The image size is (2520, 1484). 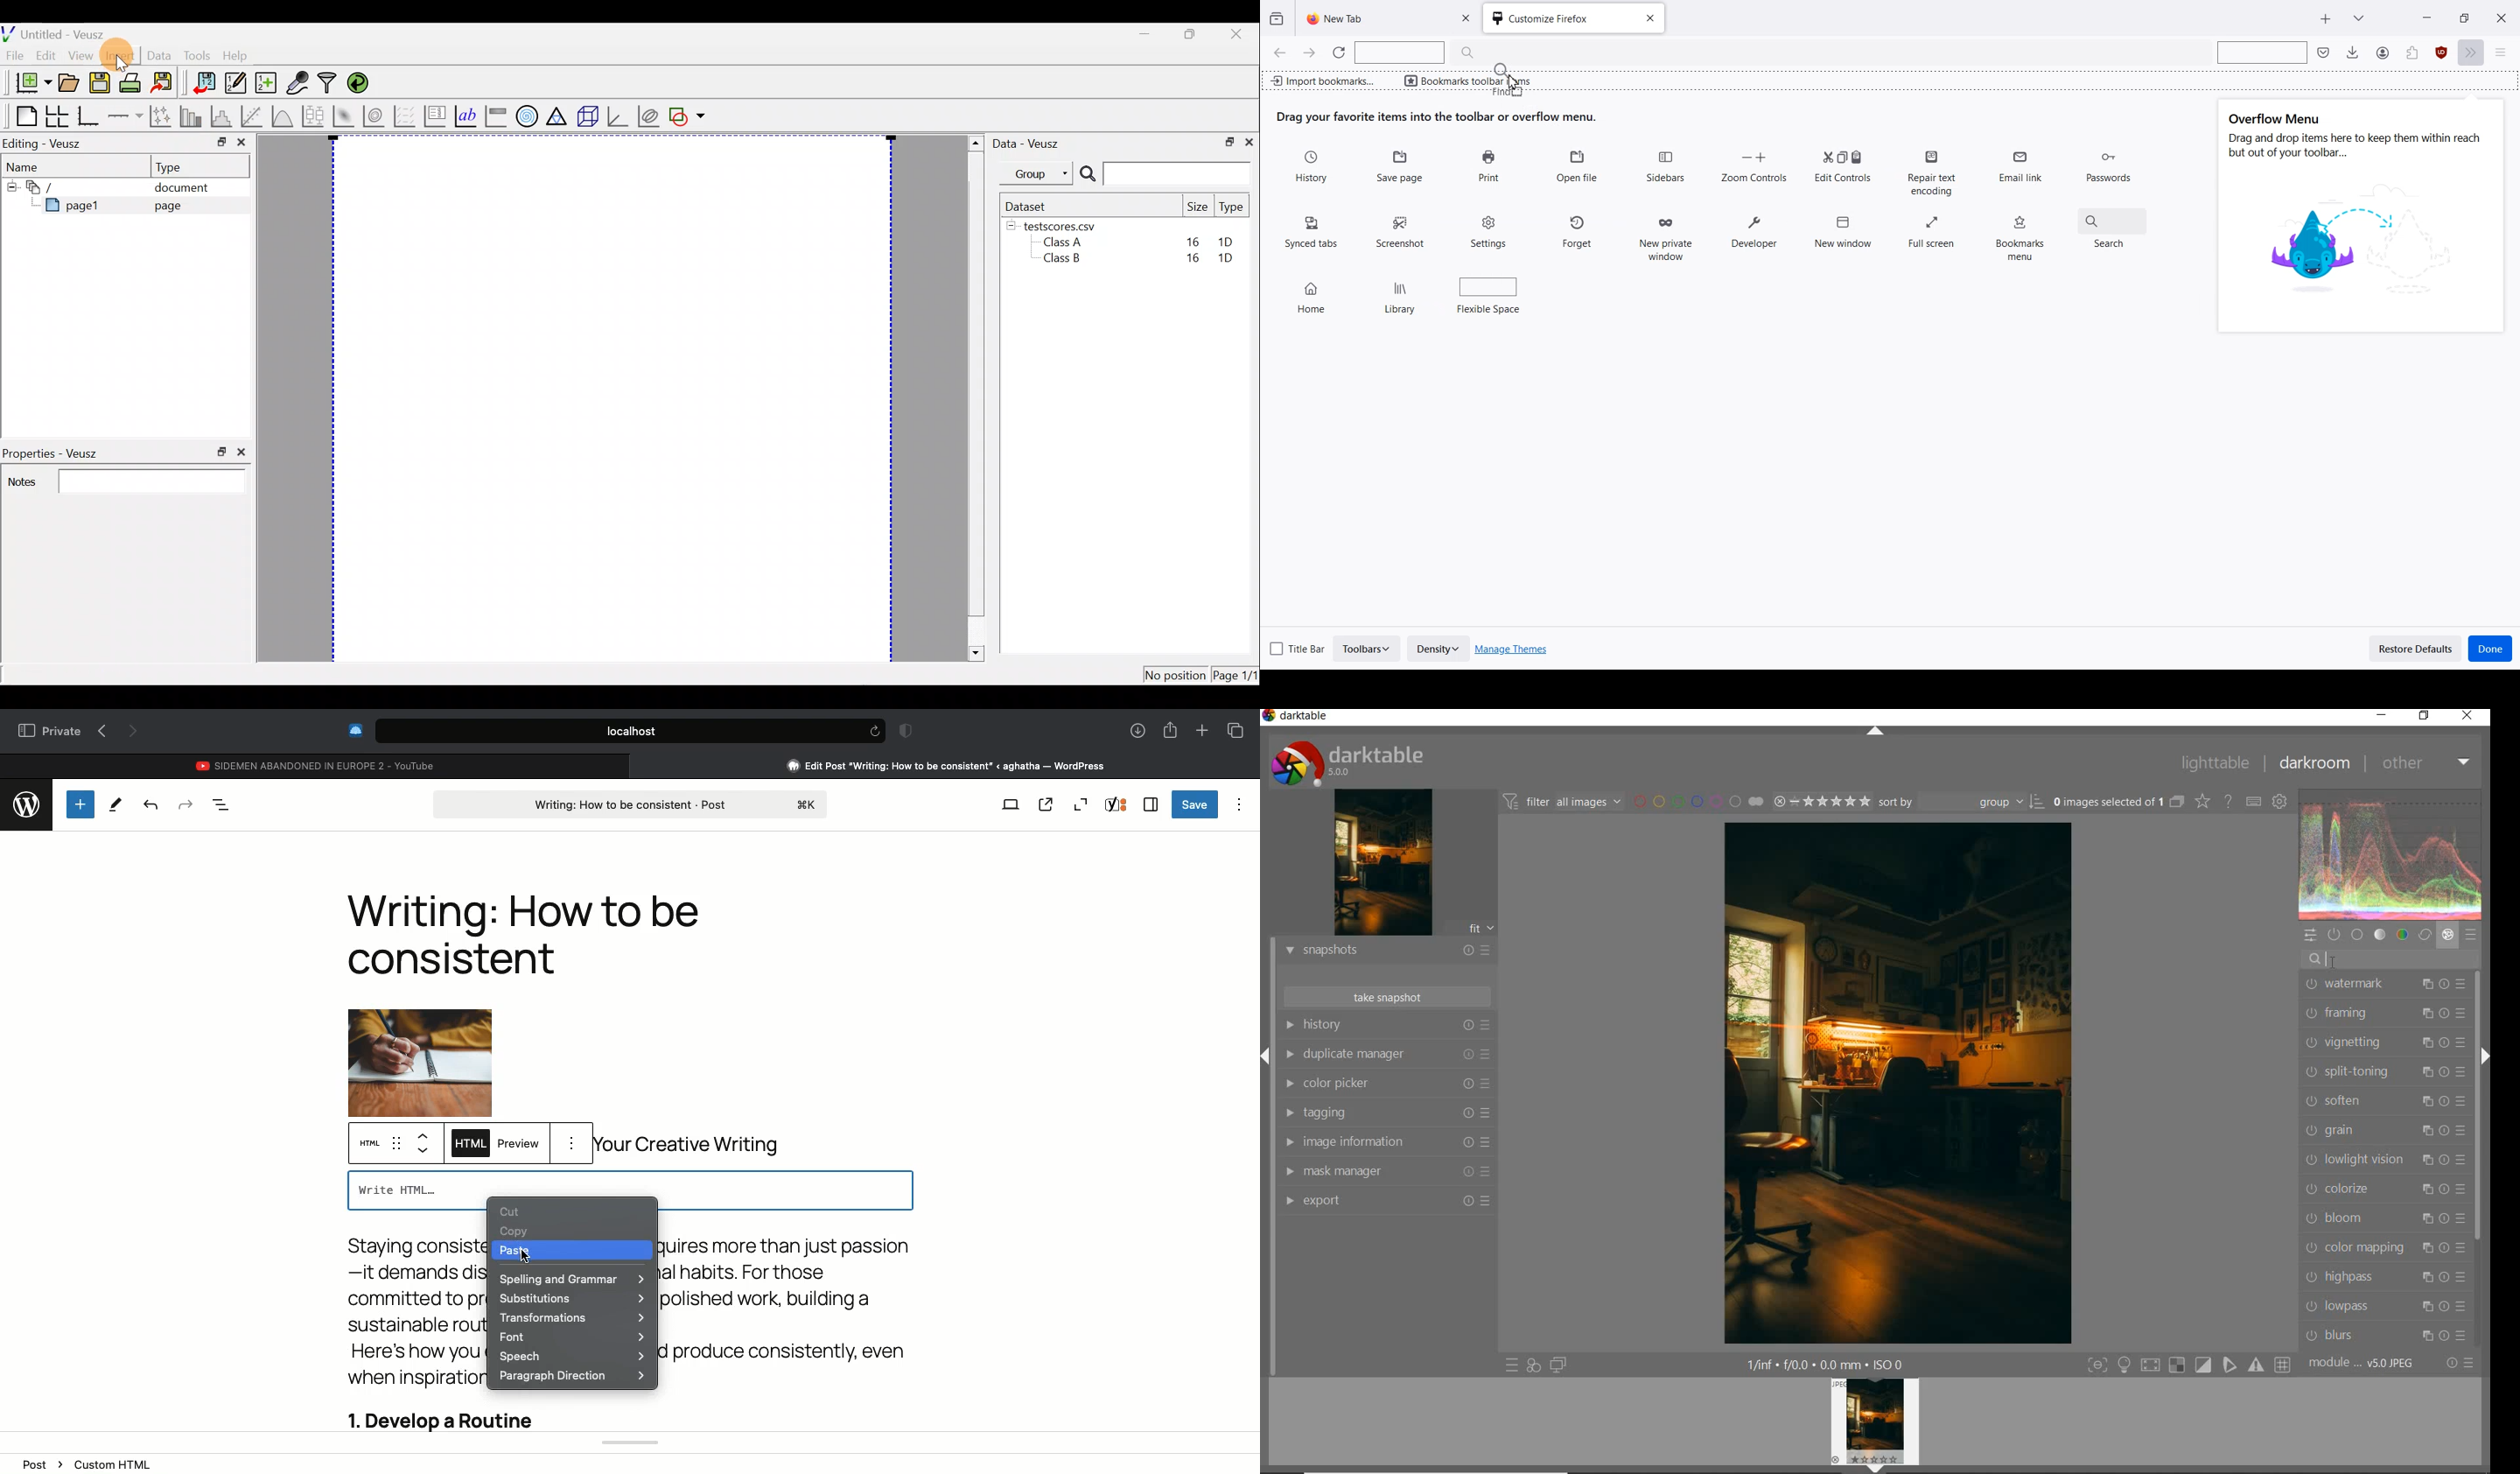 I want to click on color mapping, so click(x=2383, y=1250).